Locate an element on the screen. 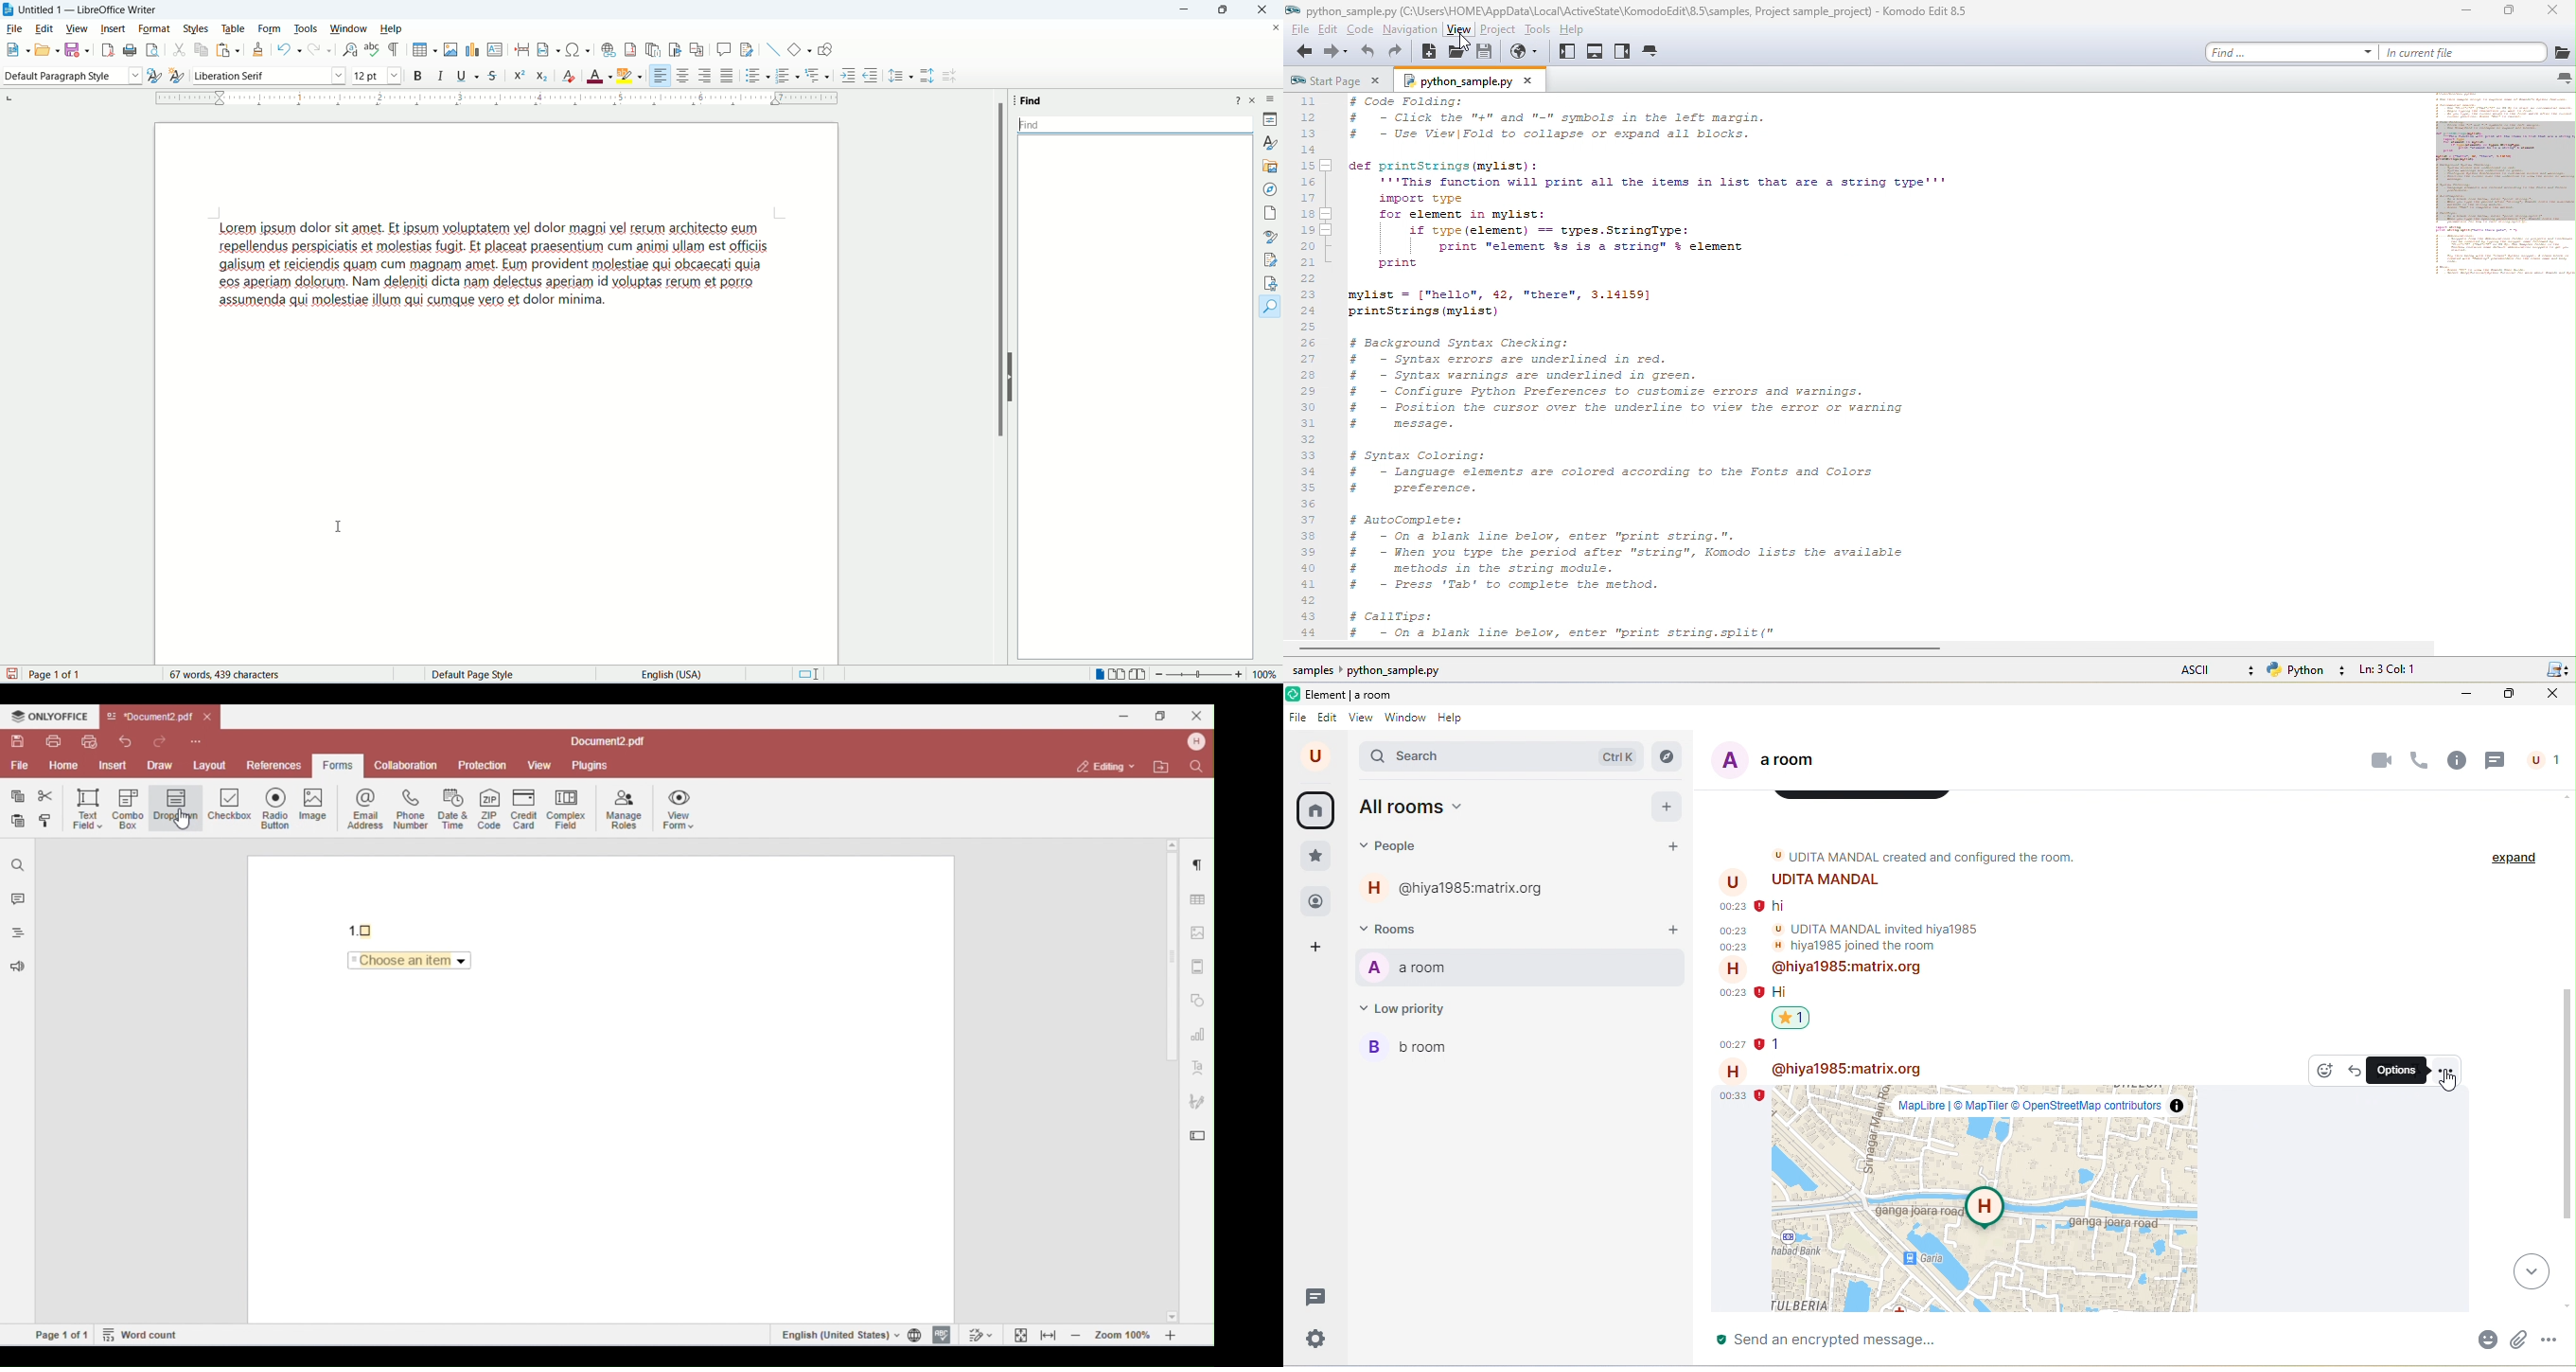  add is located at coordinates (1668, 807).